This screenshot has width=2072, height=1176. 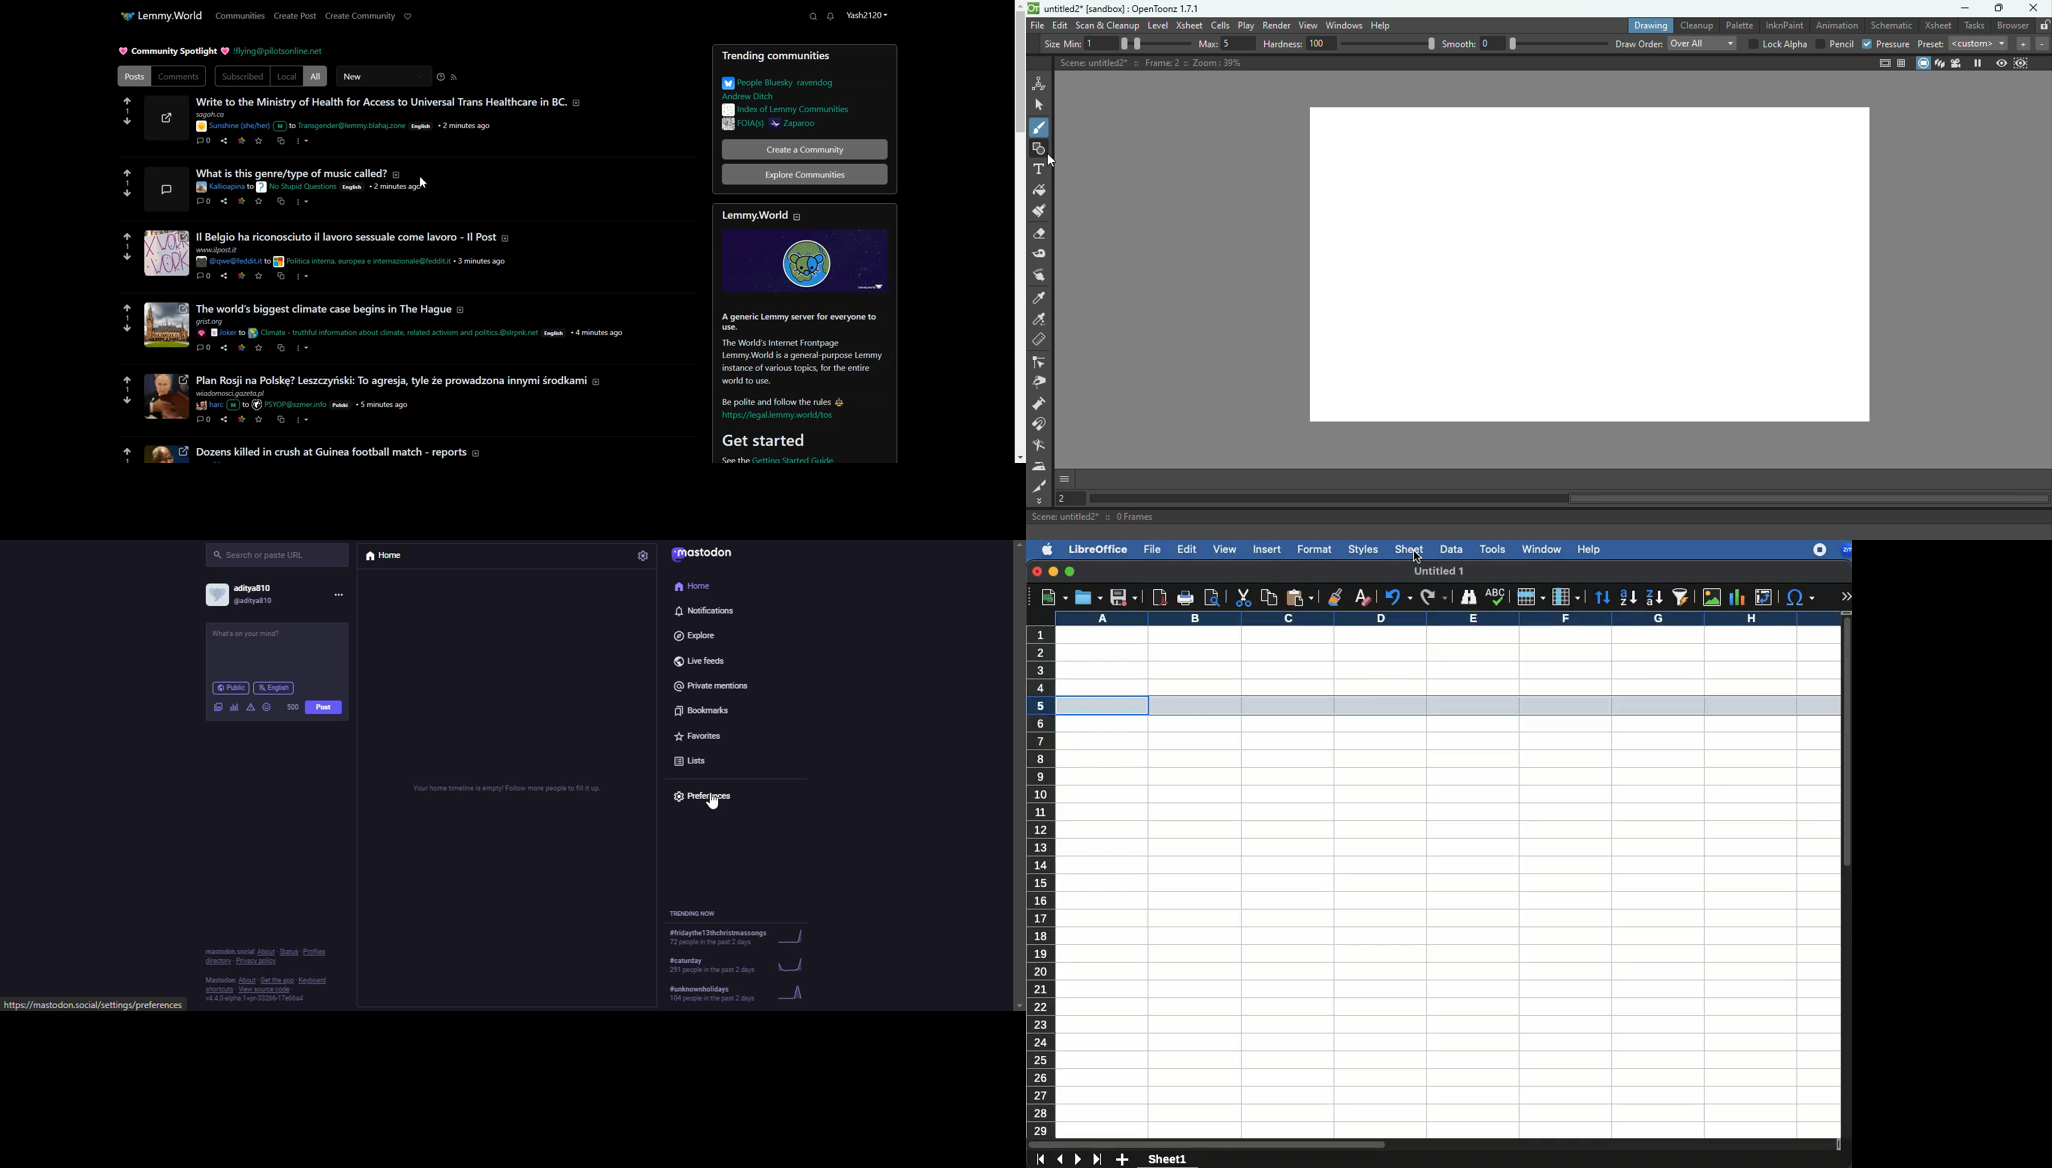 What do you see at coordinates (242, 420) in the screenshot?
I see `link` at bounding box center [242, 420].